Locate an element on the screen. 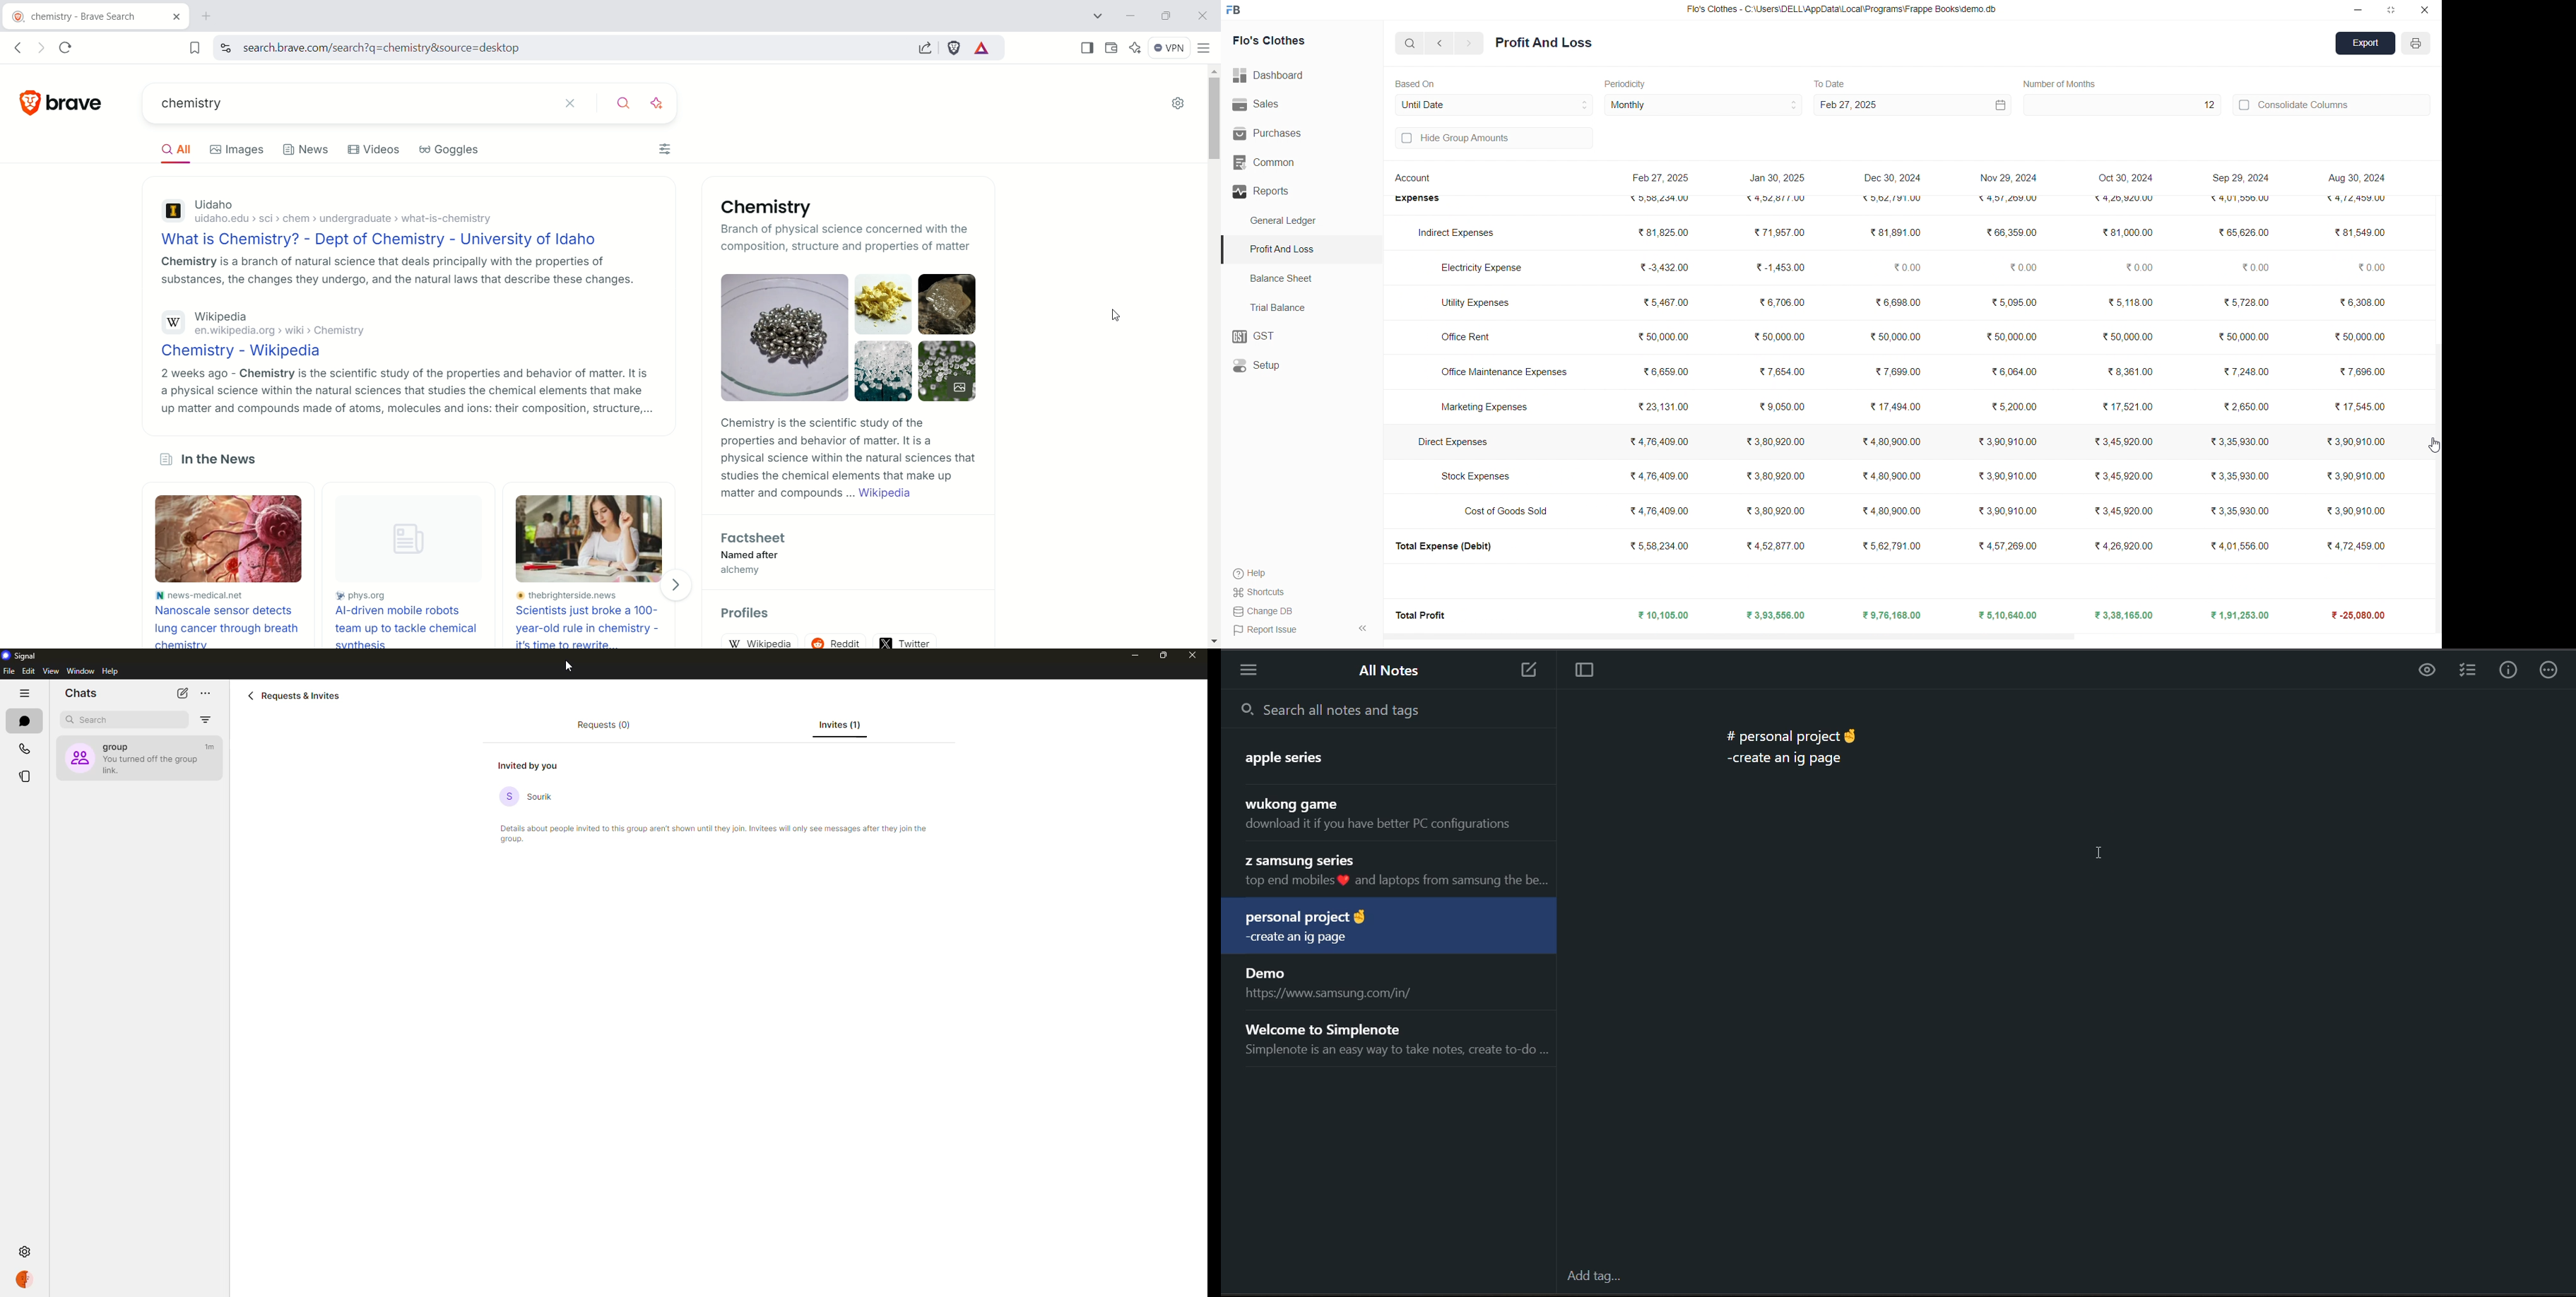  info is located at coordinates (2510, 672).